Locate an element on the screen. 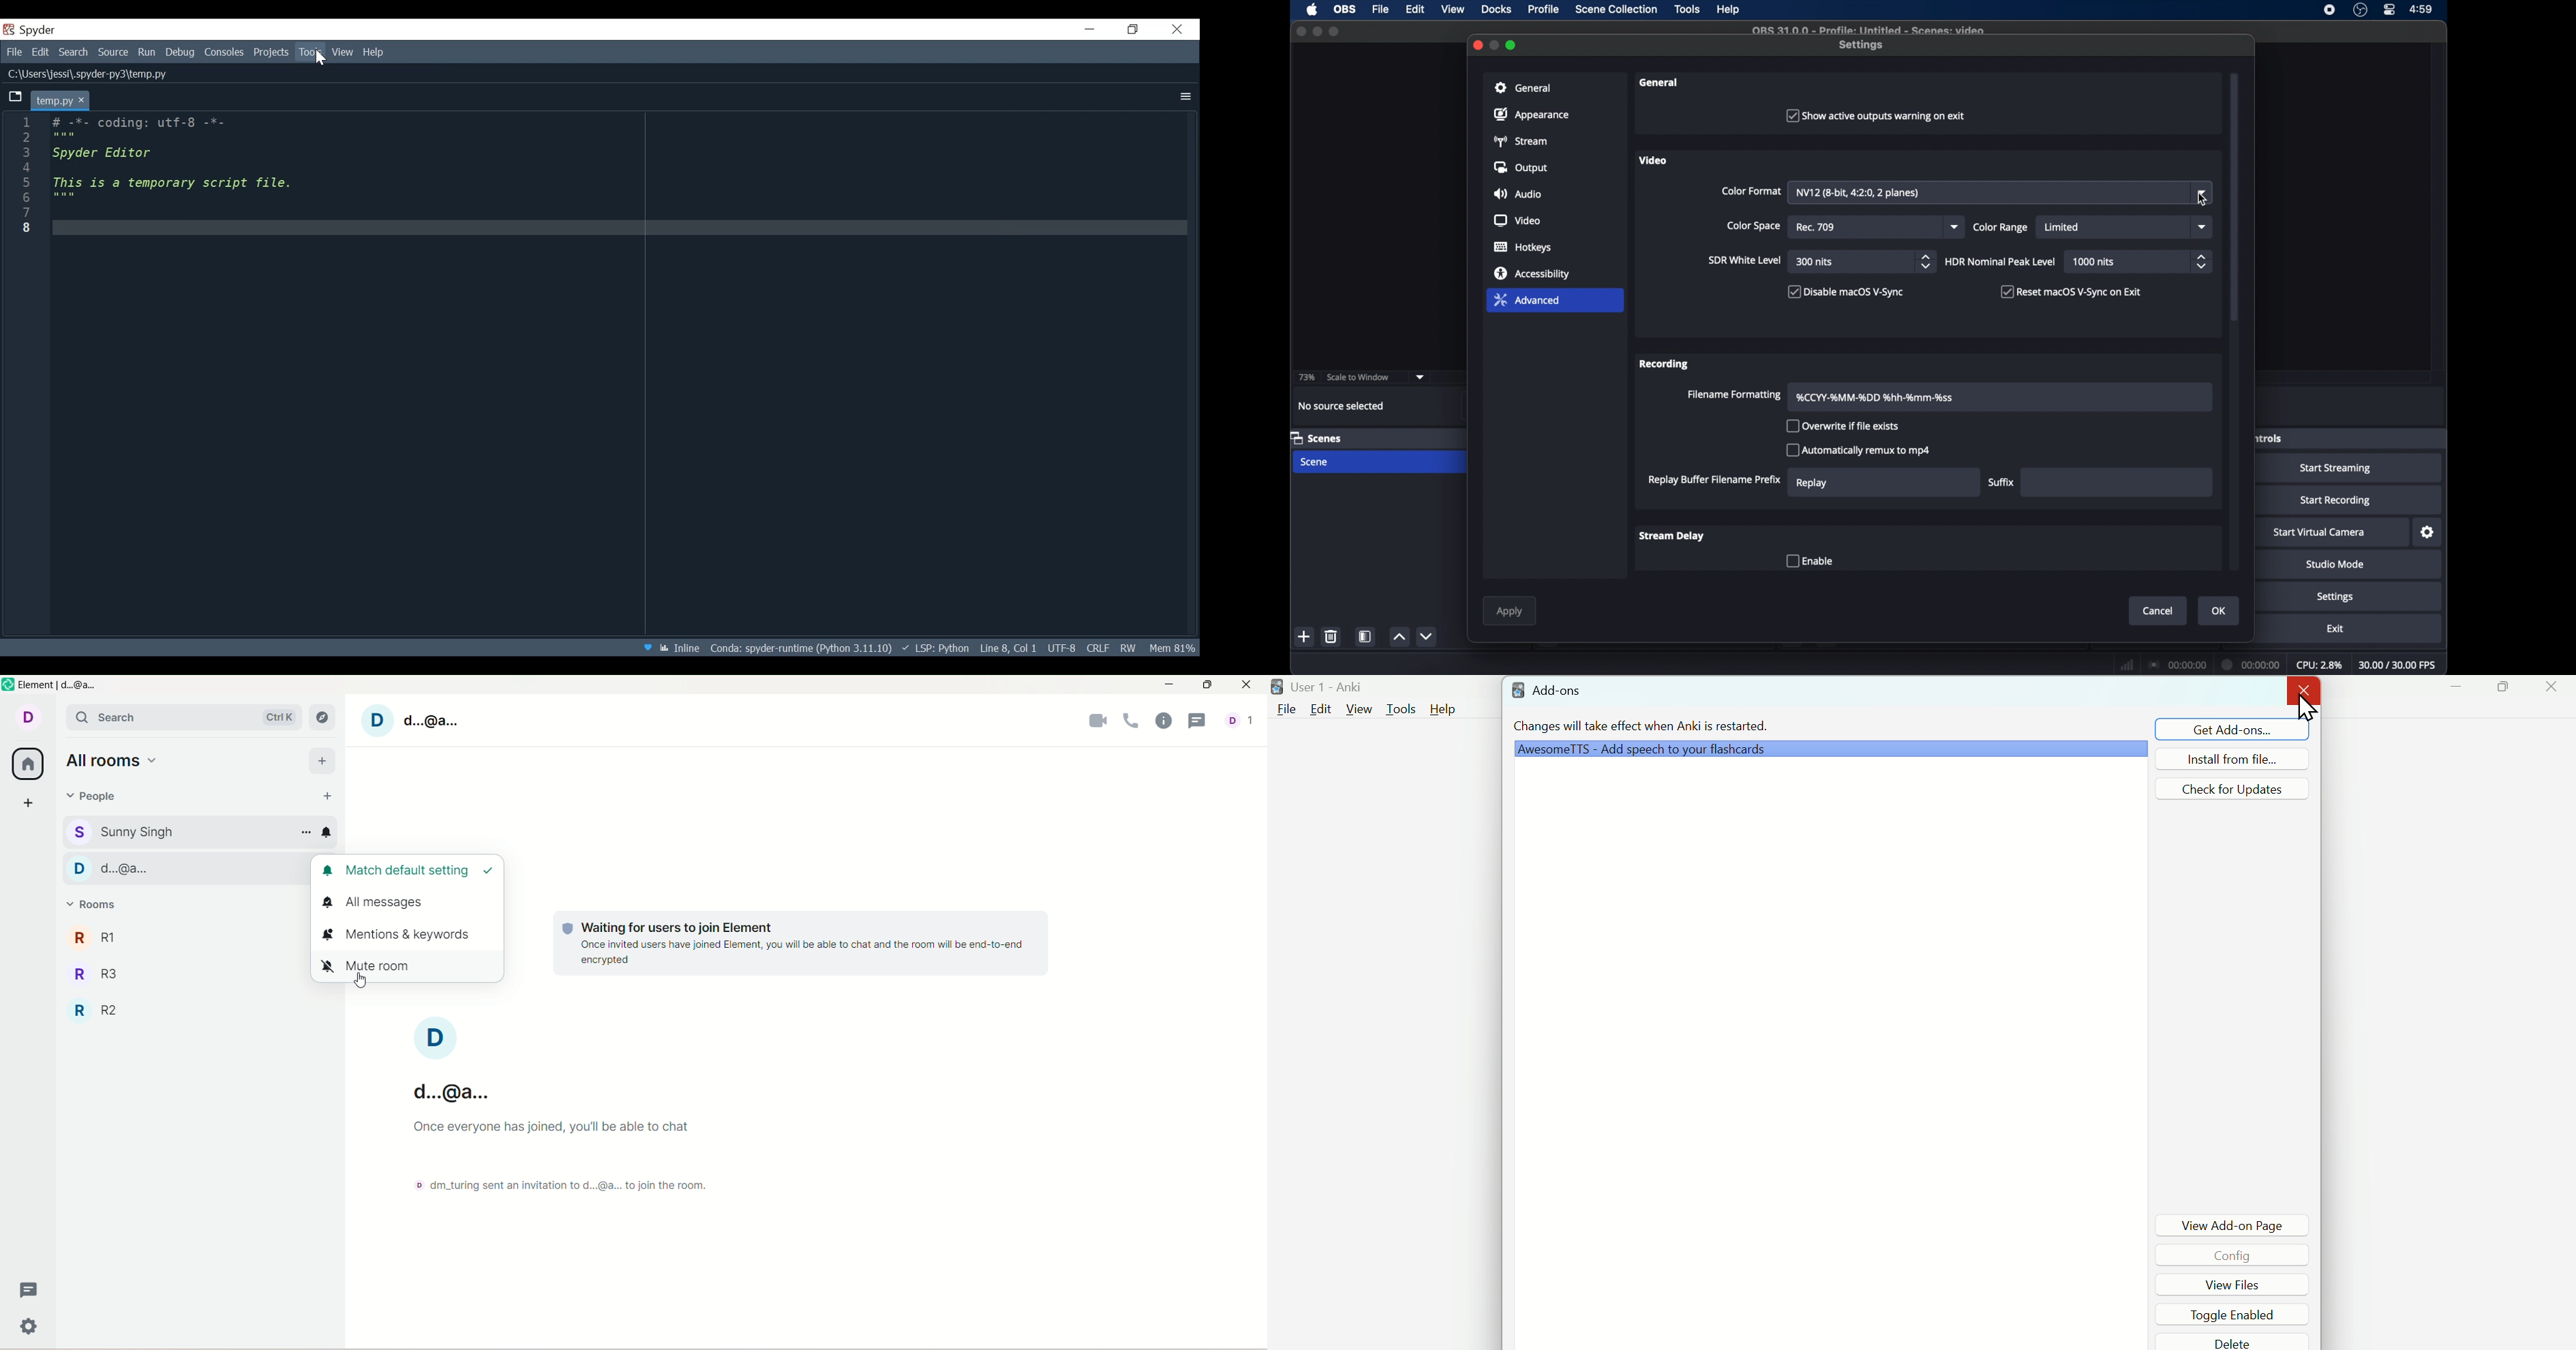  replay is located at coordinates (1812, 483).